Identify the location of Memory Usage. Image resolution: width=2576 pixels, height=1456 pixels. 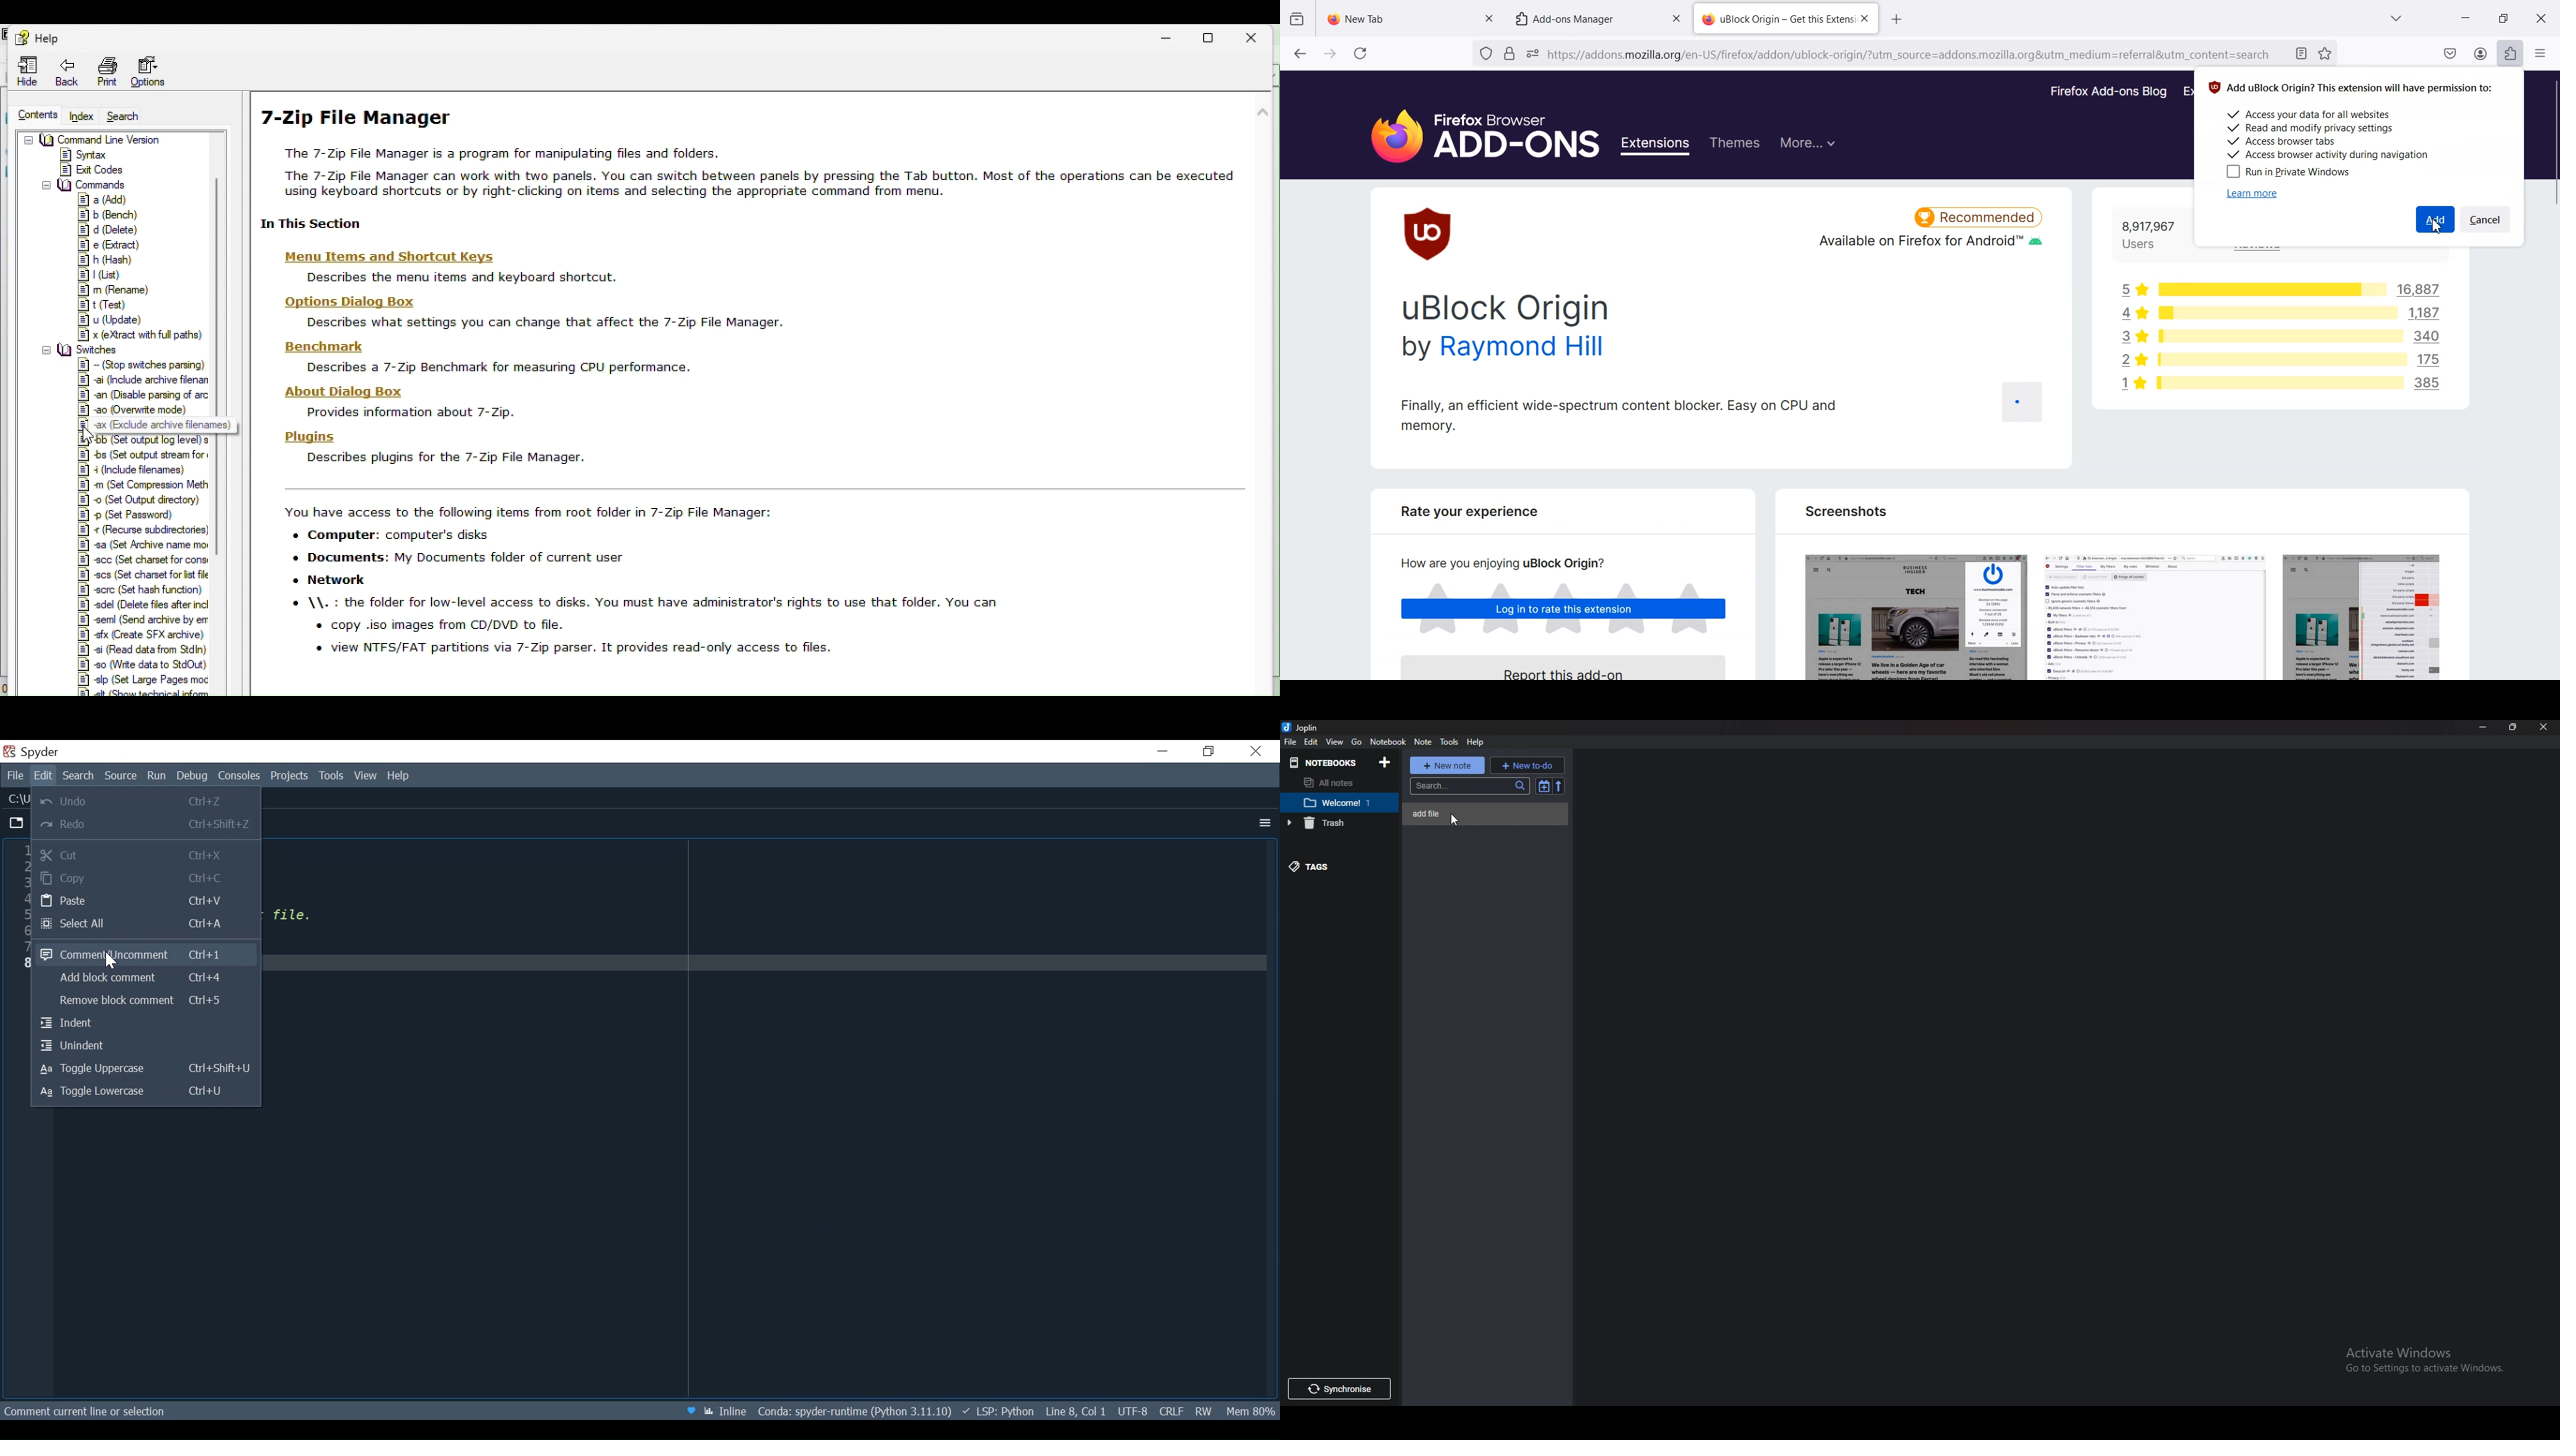
(1251, 1409).